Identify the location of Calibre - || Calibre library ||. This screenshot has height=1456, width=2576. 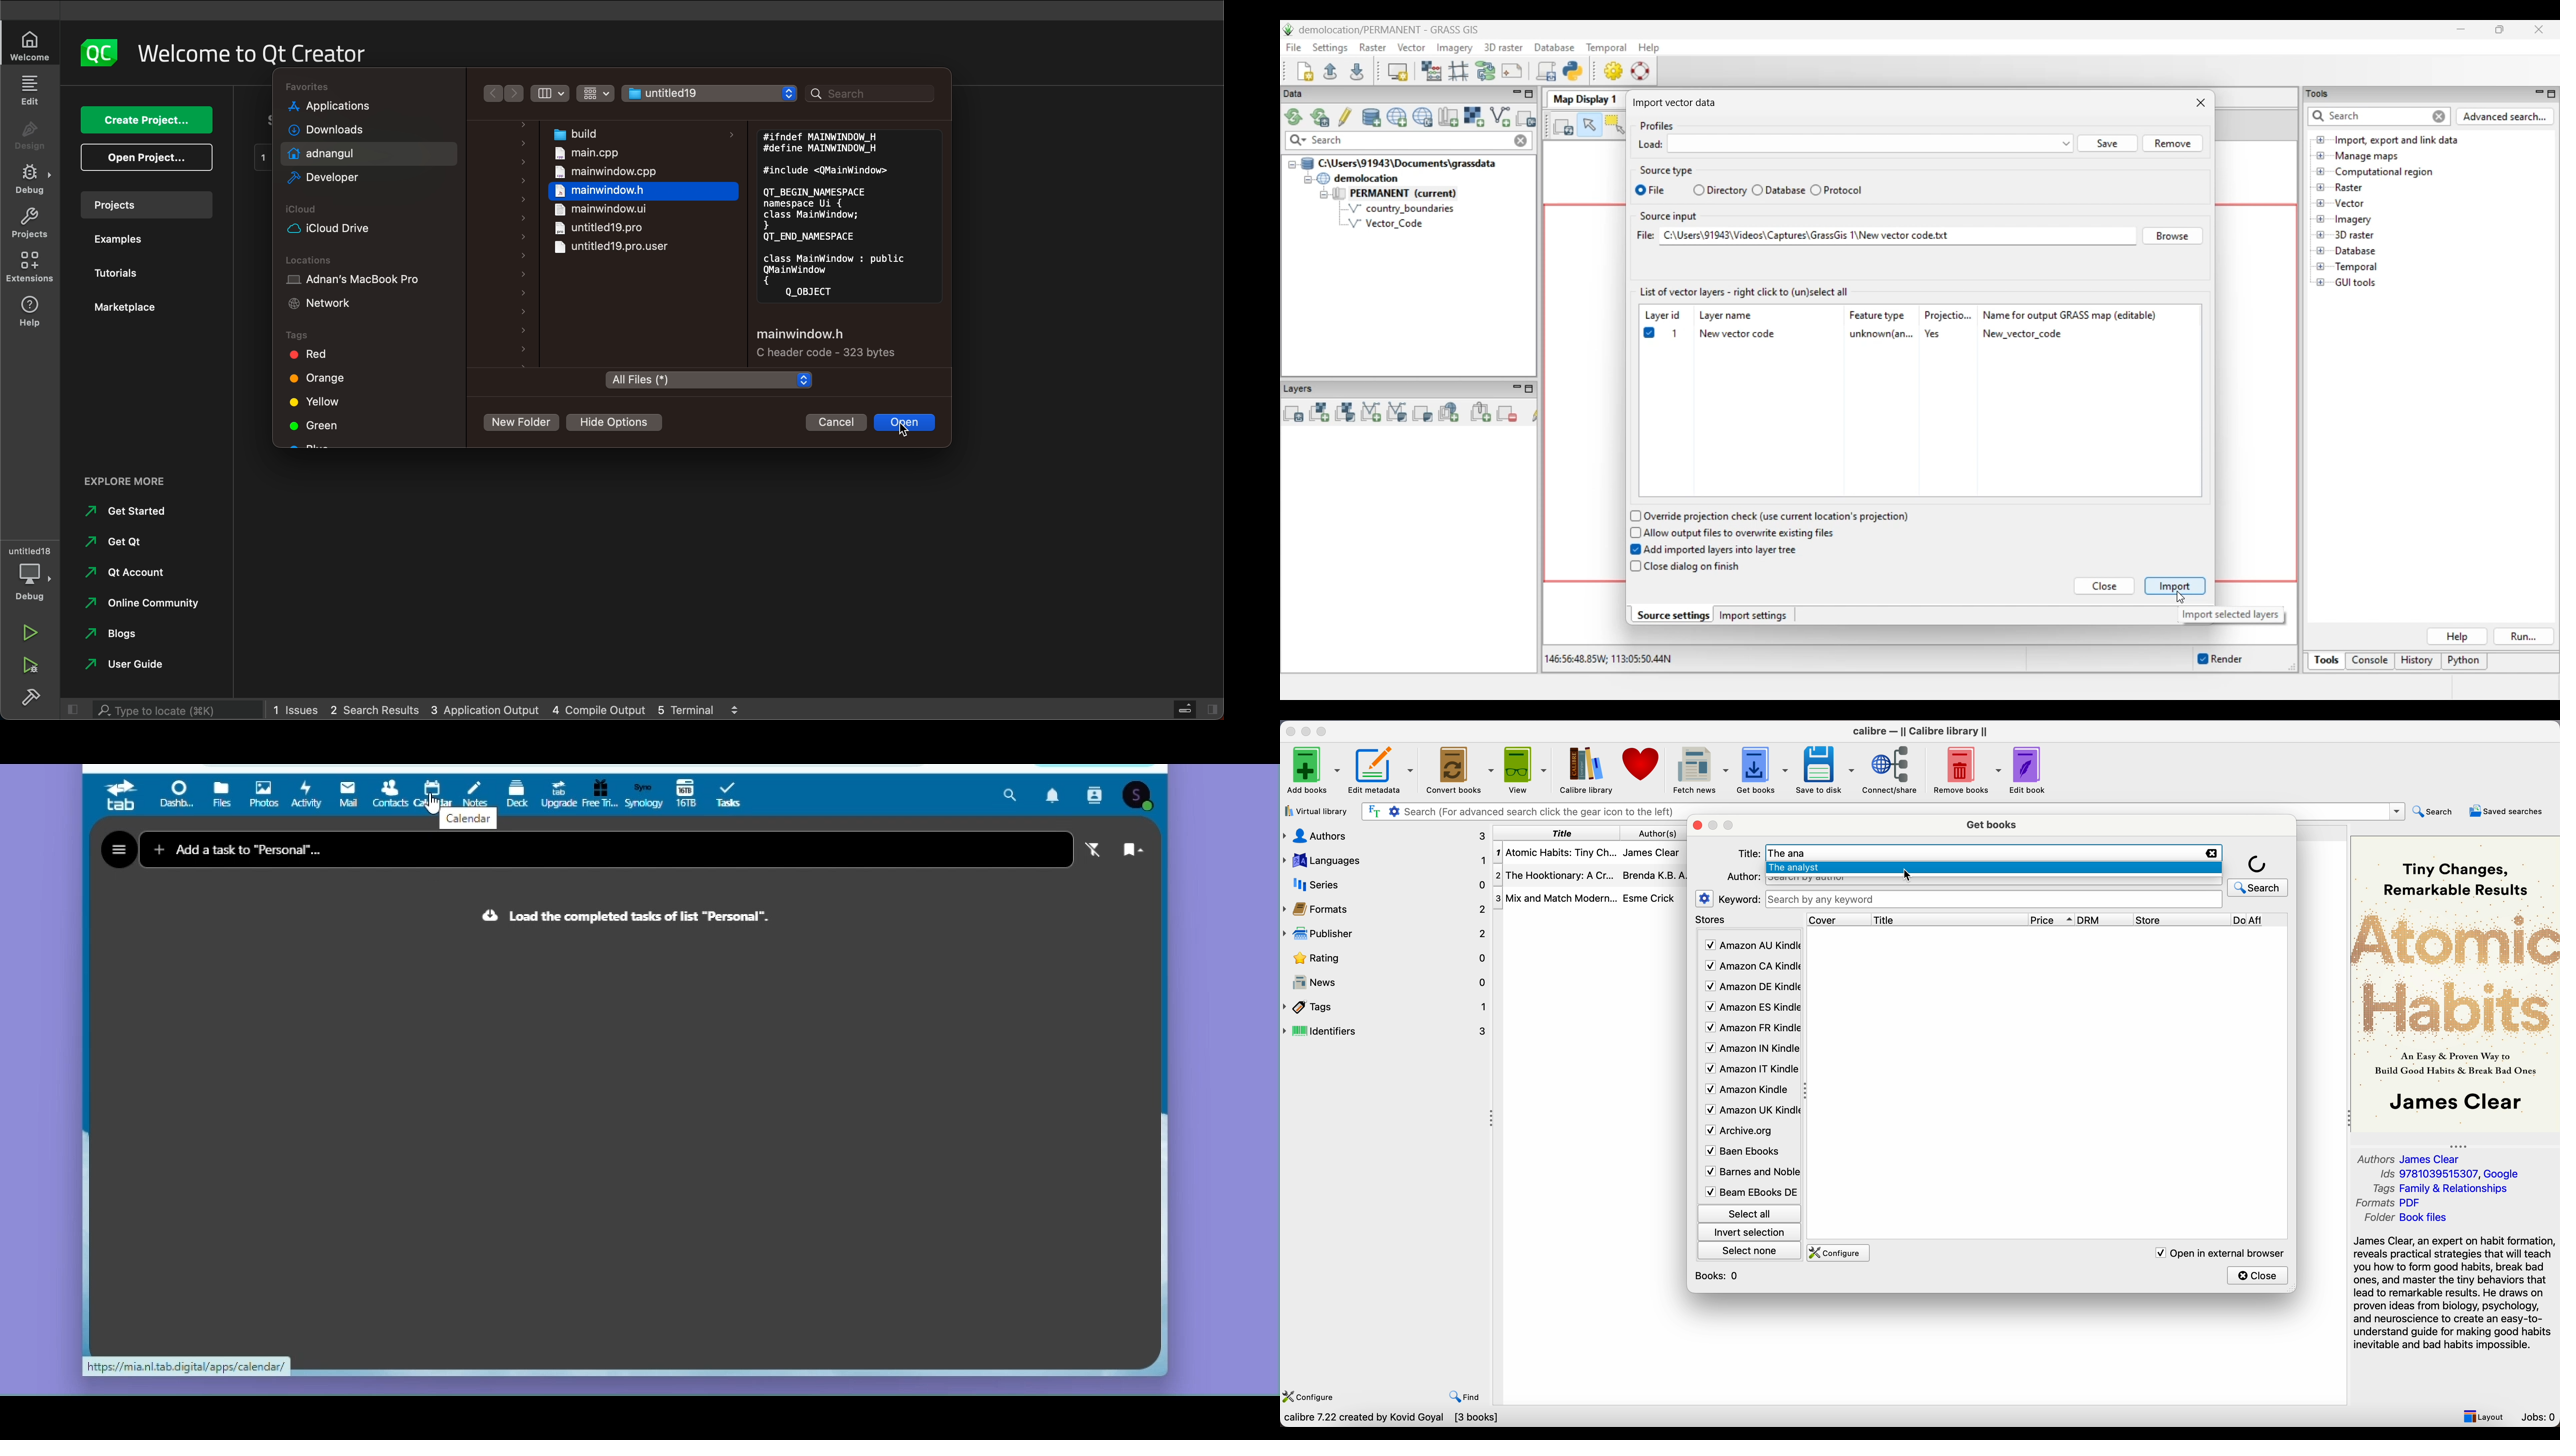
(1919, 730).